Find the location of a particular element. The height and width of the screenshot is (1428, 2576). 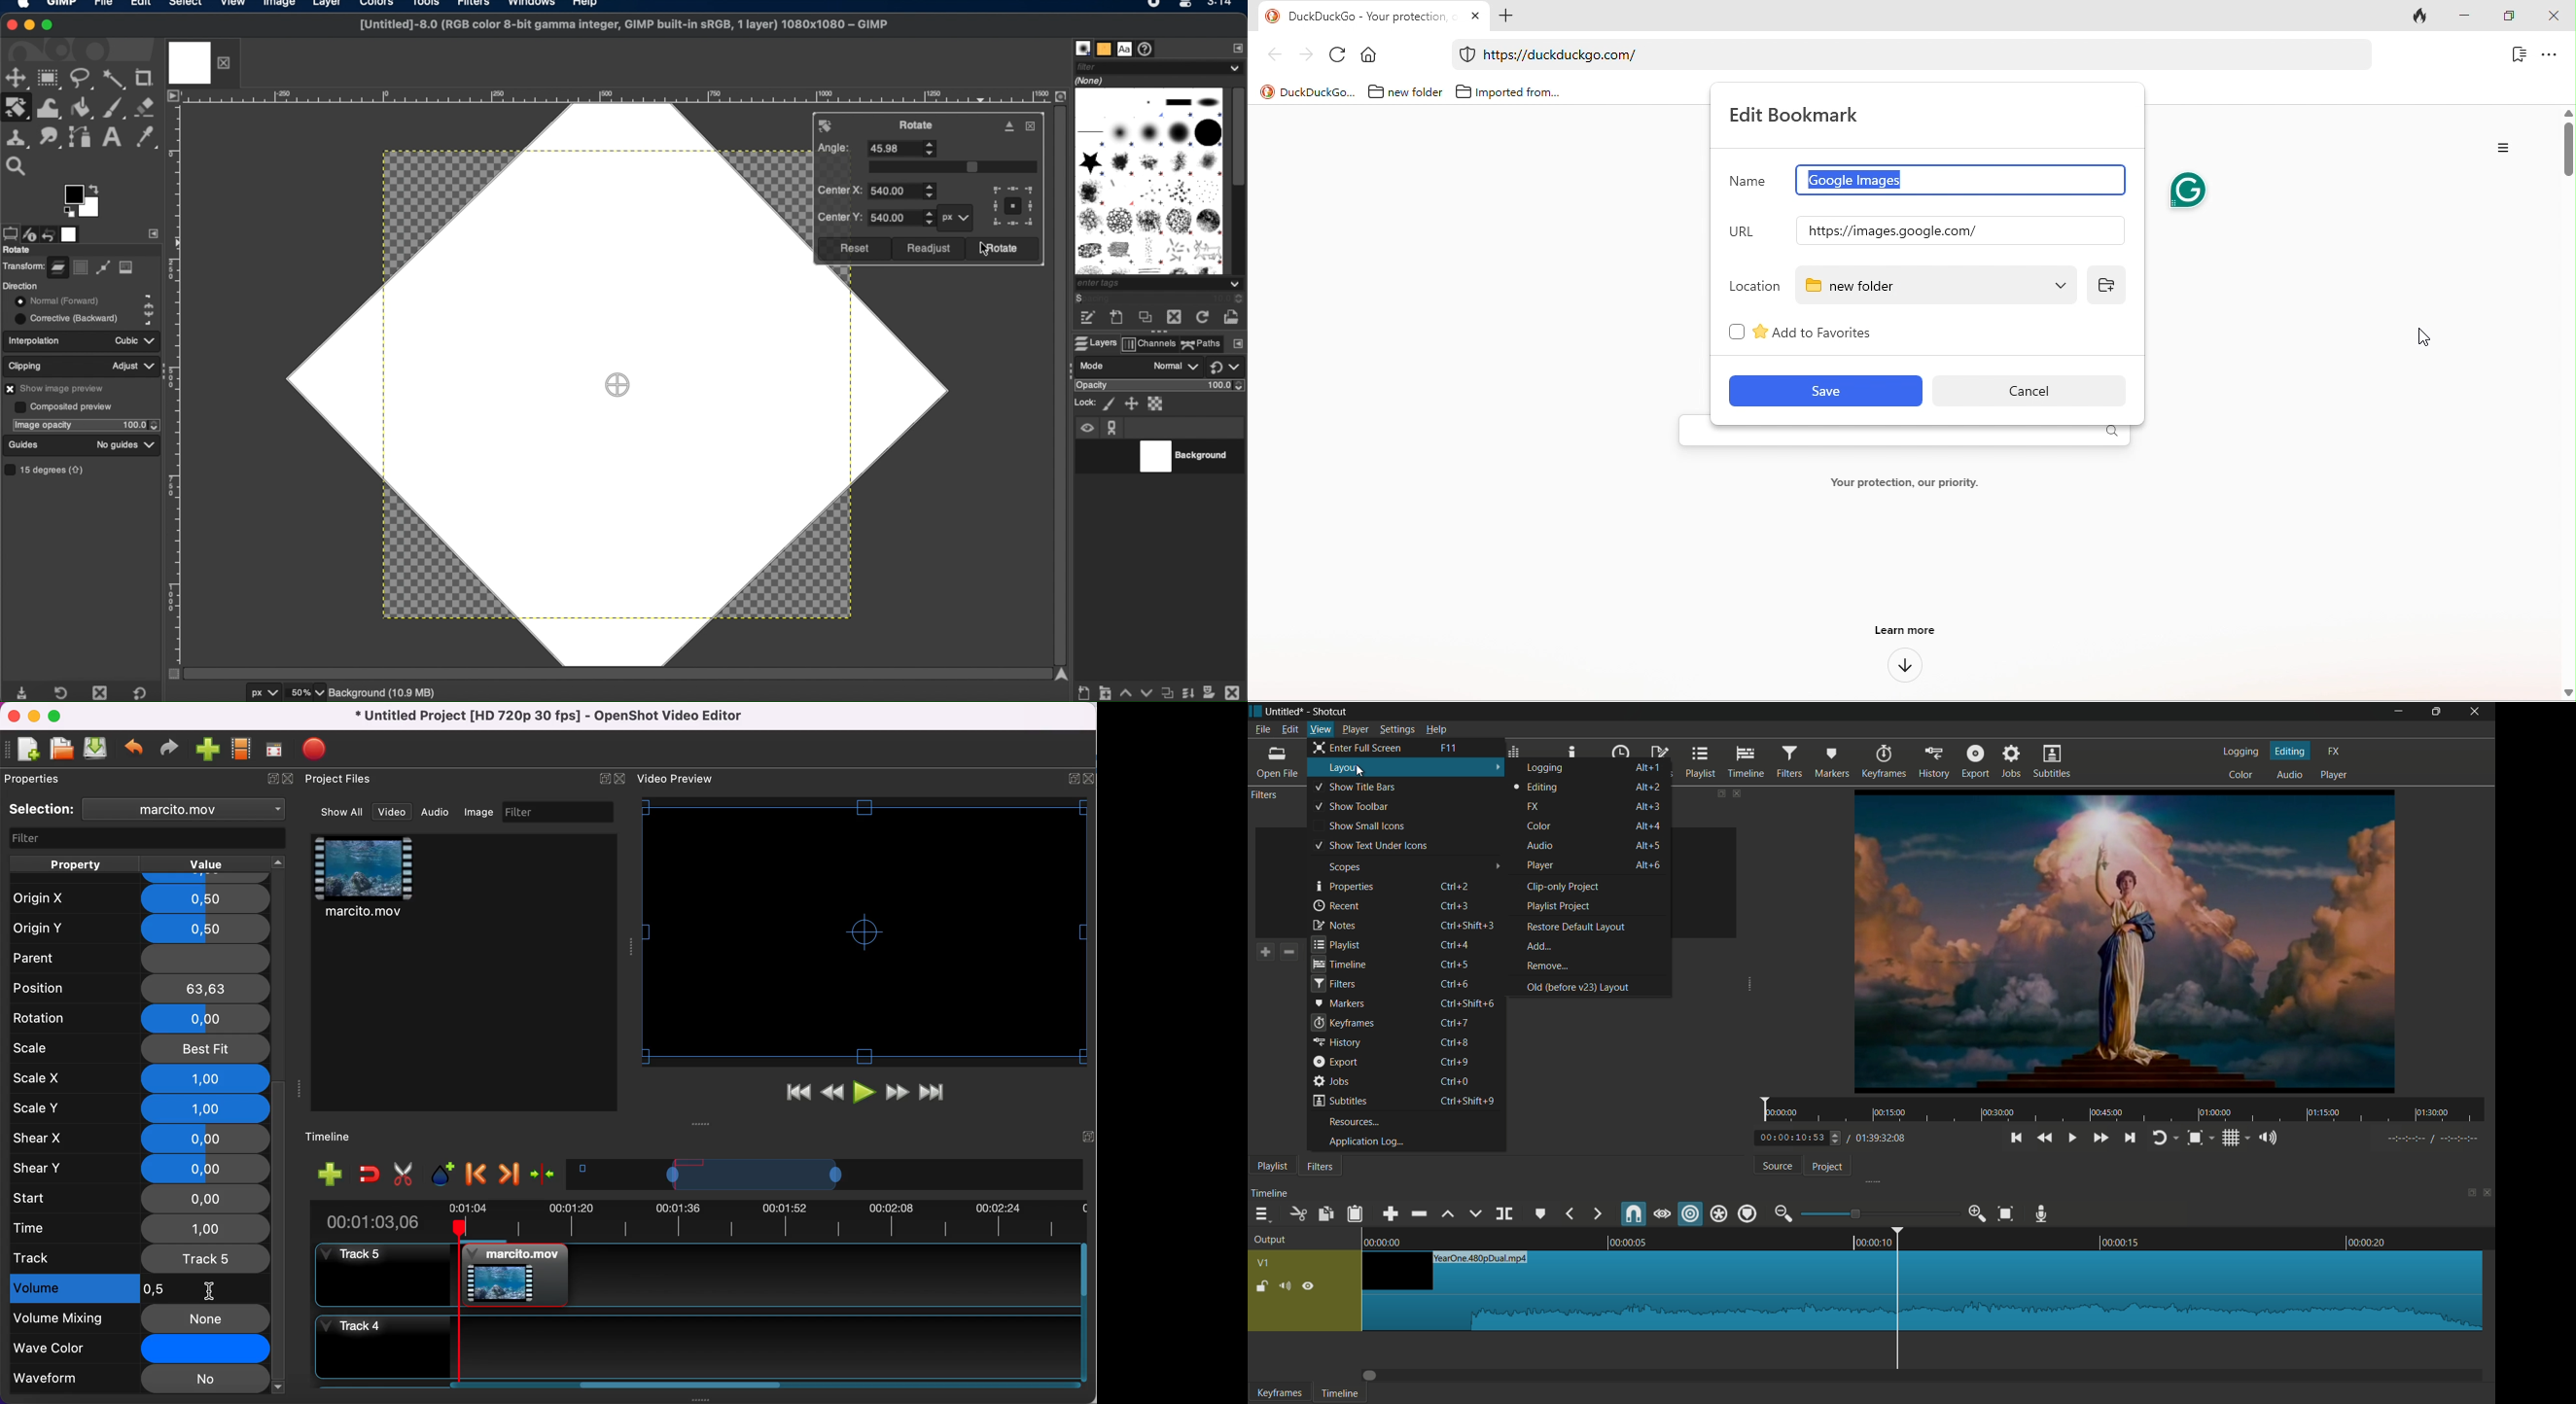

scroll box is located at coordinates (1240, 138).